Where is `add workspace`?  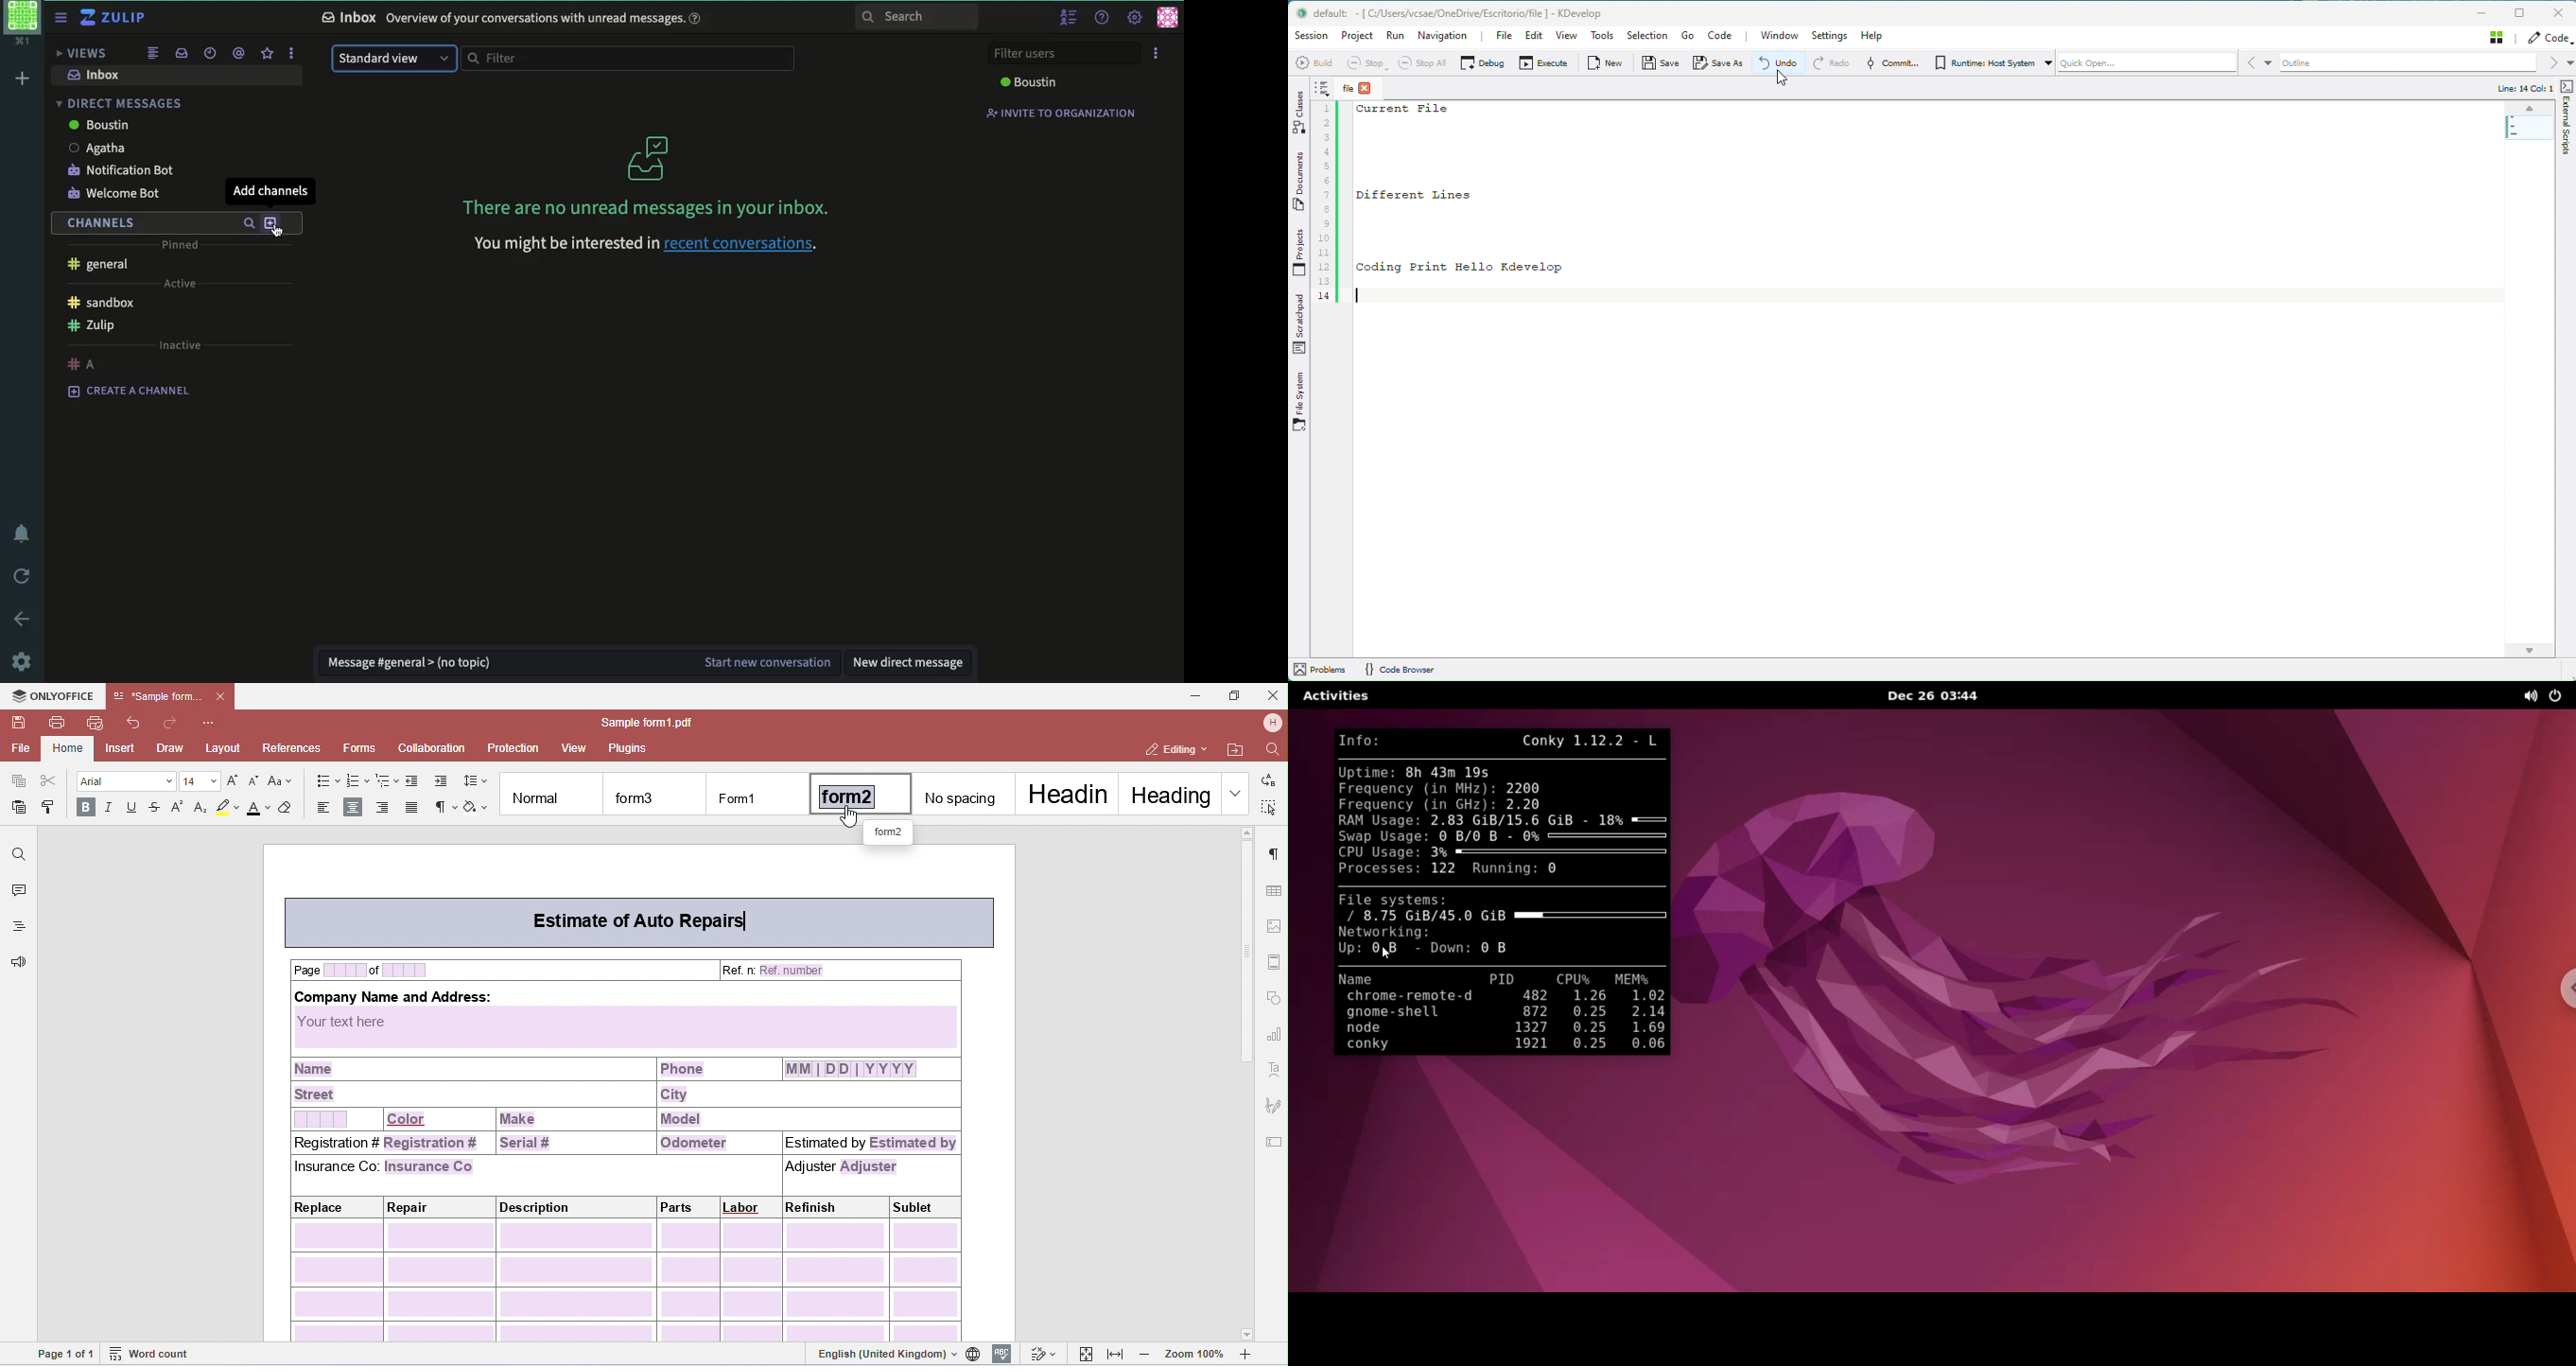 add workspace is located at coordinates (23, 80).